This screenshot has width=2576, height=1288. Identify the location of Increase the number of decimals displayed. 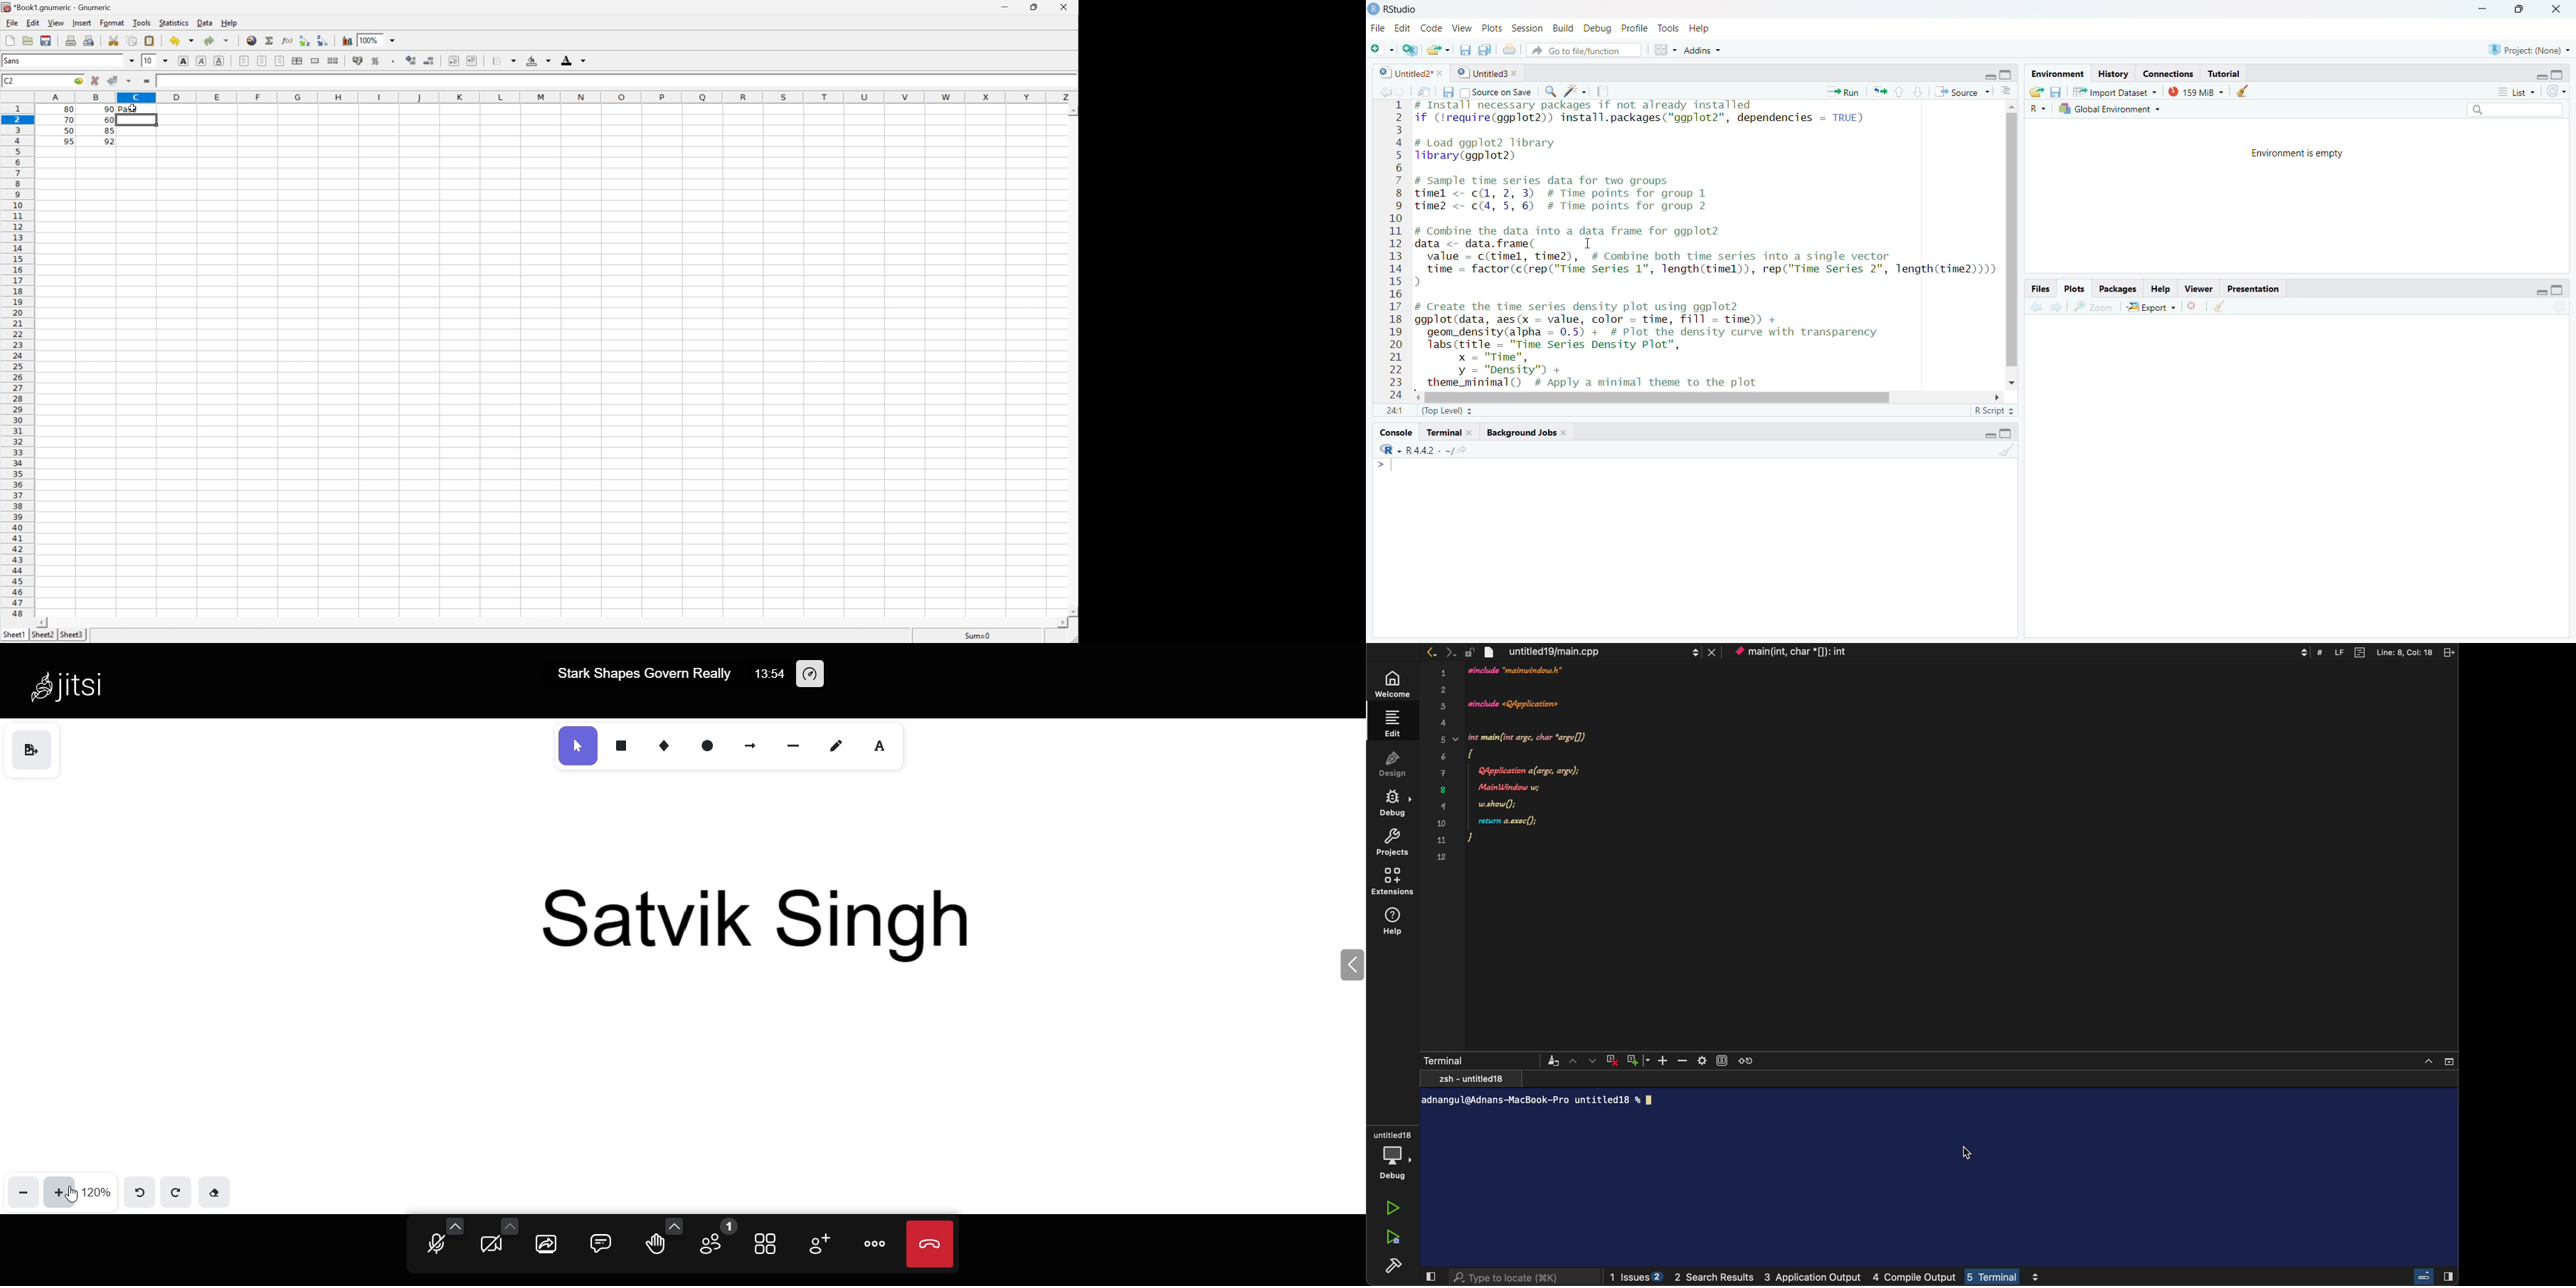
(412, 60).